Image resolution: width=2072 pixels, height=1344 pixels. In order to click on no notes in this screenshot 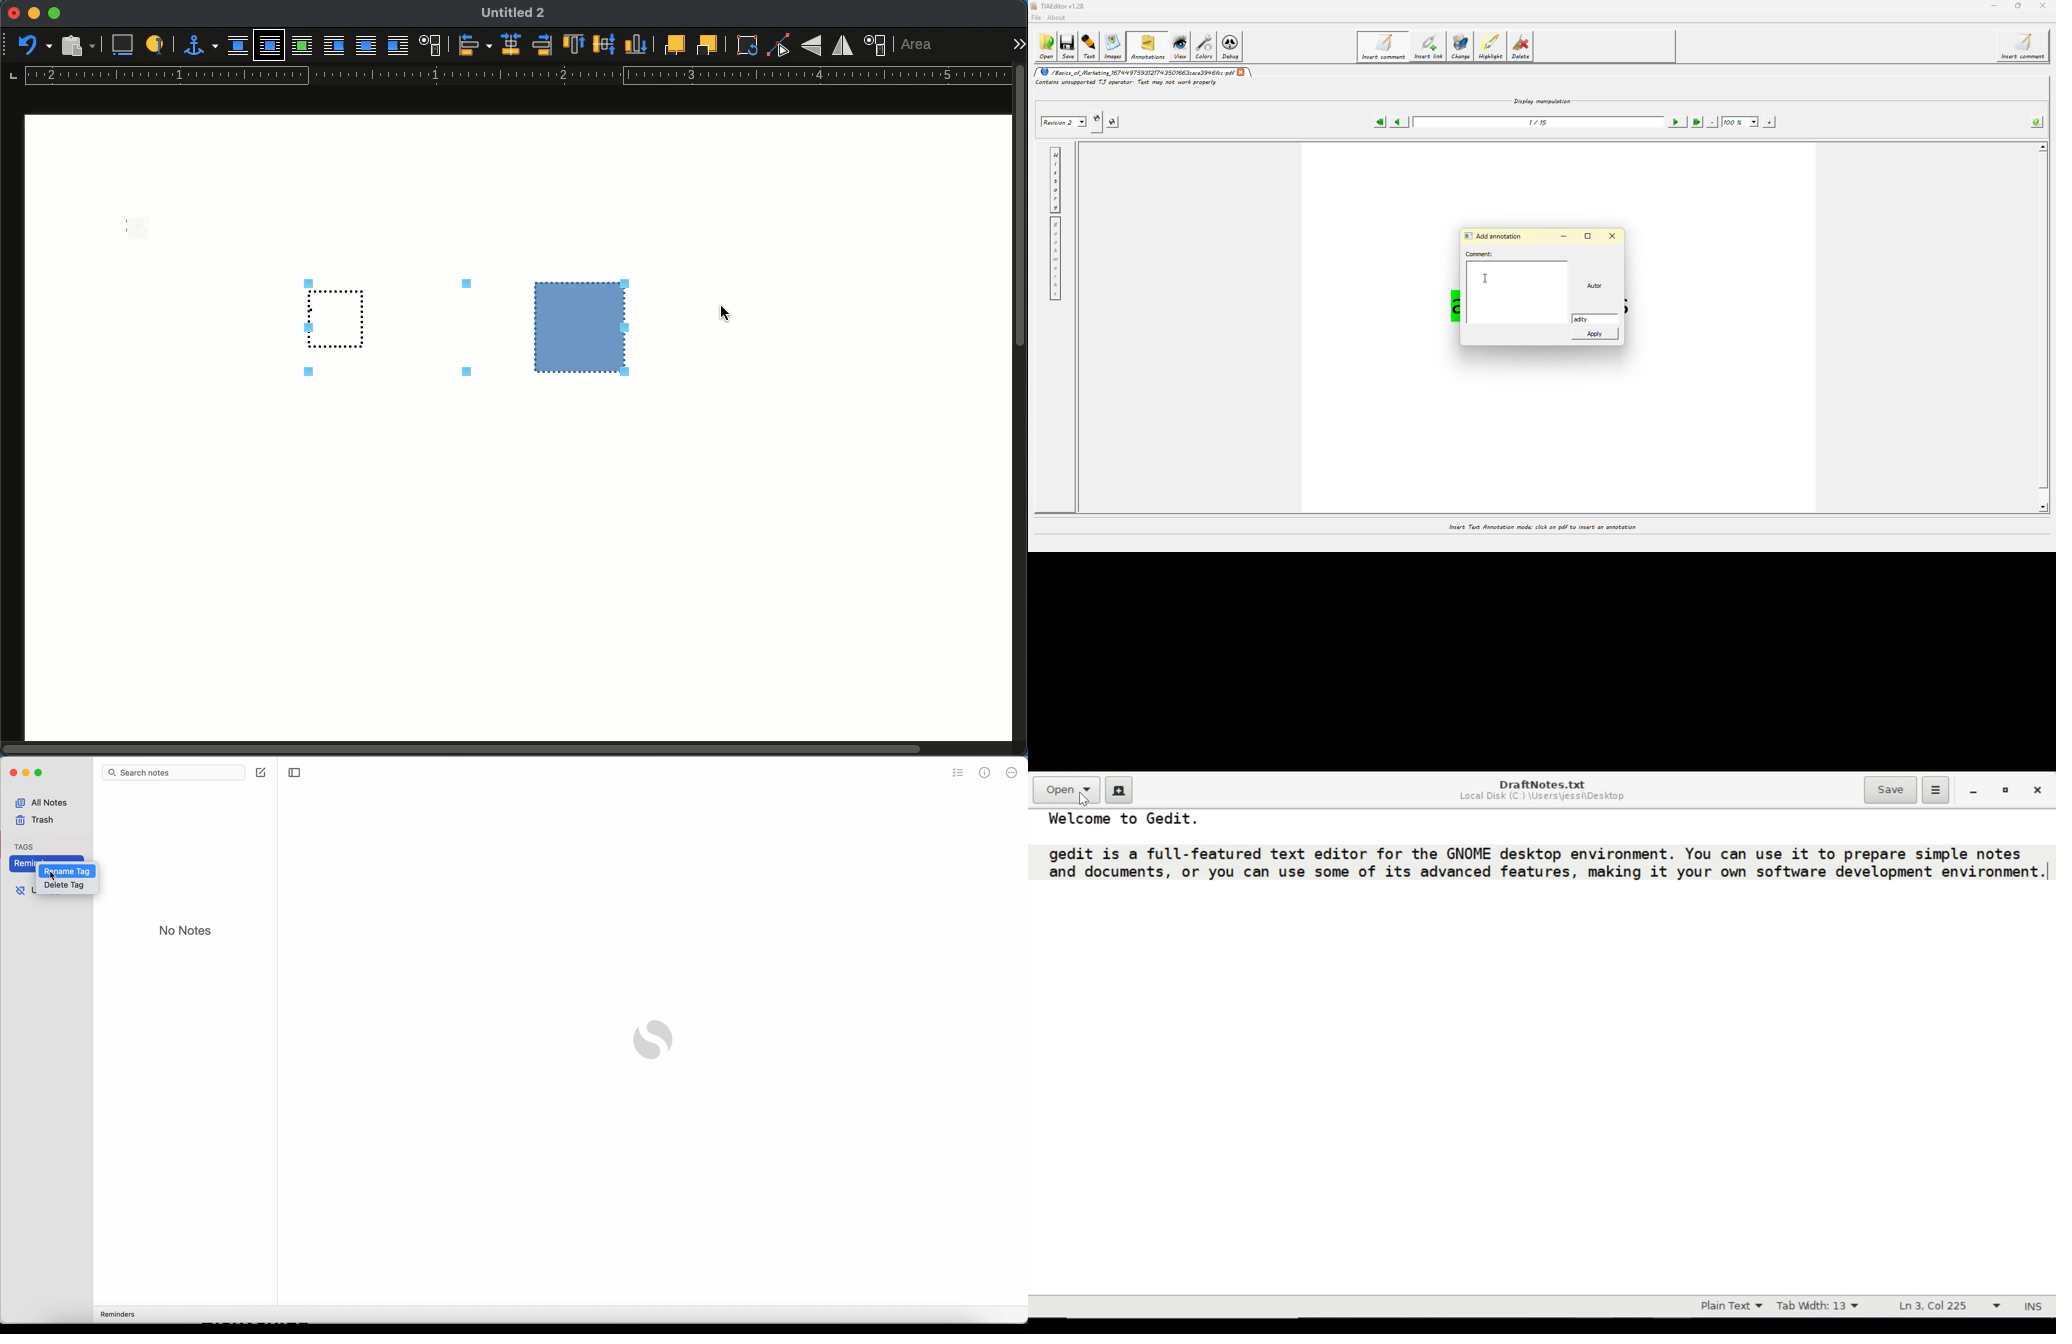, I will do `click(186, 932)`.